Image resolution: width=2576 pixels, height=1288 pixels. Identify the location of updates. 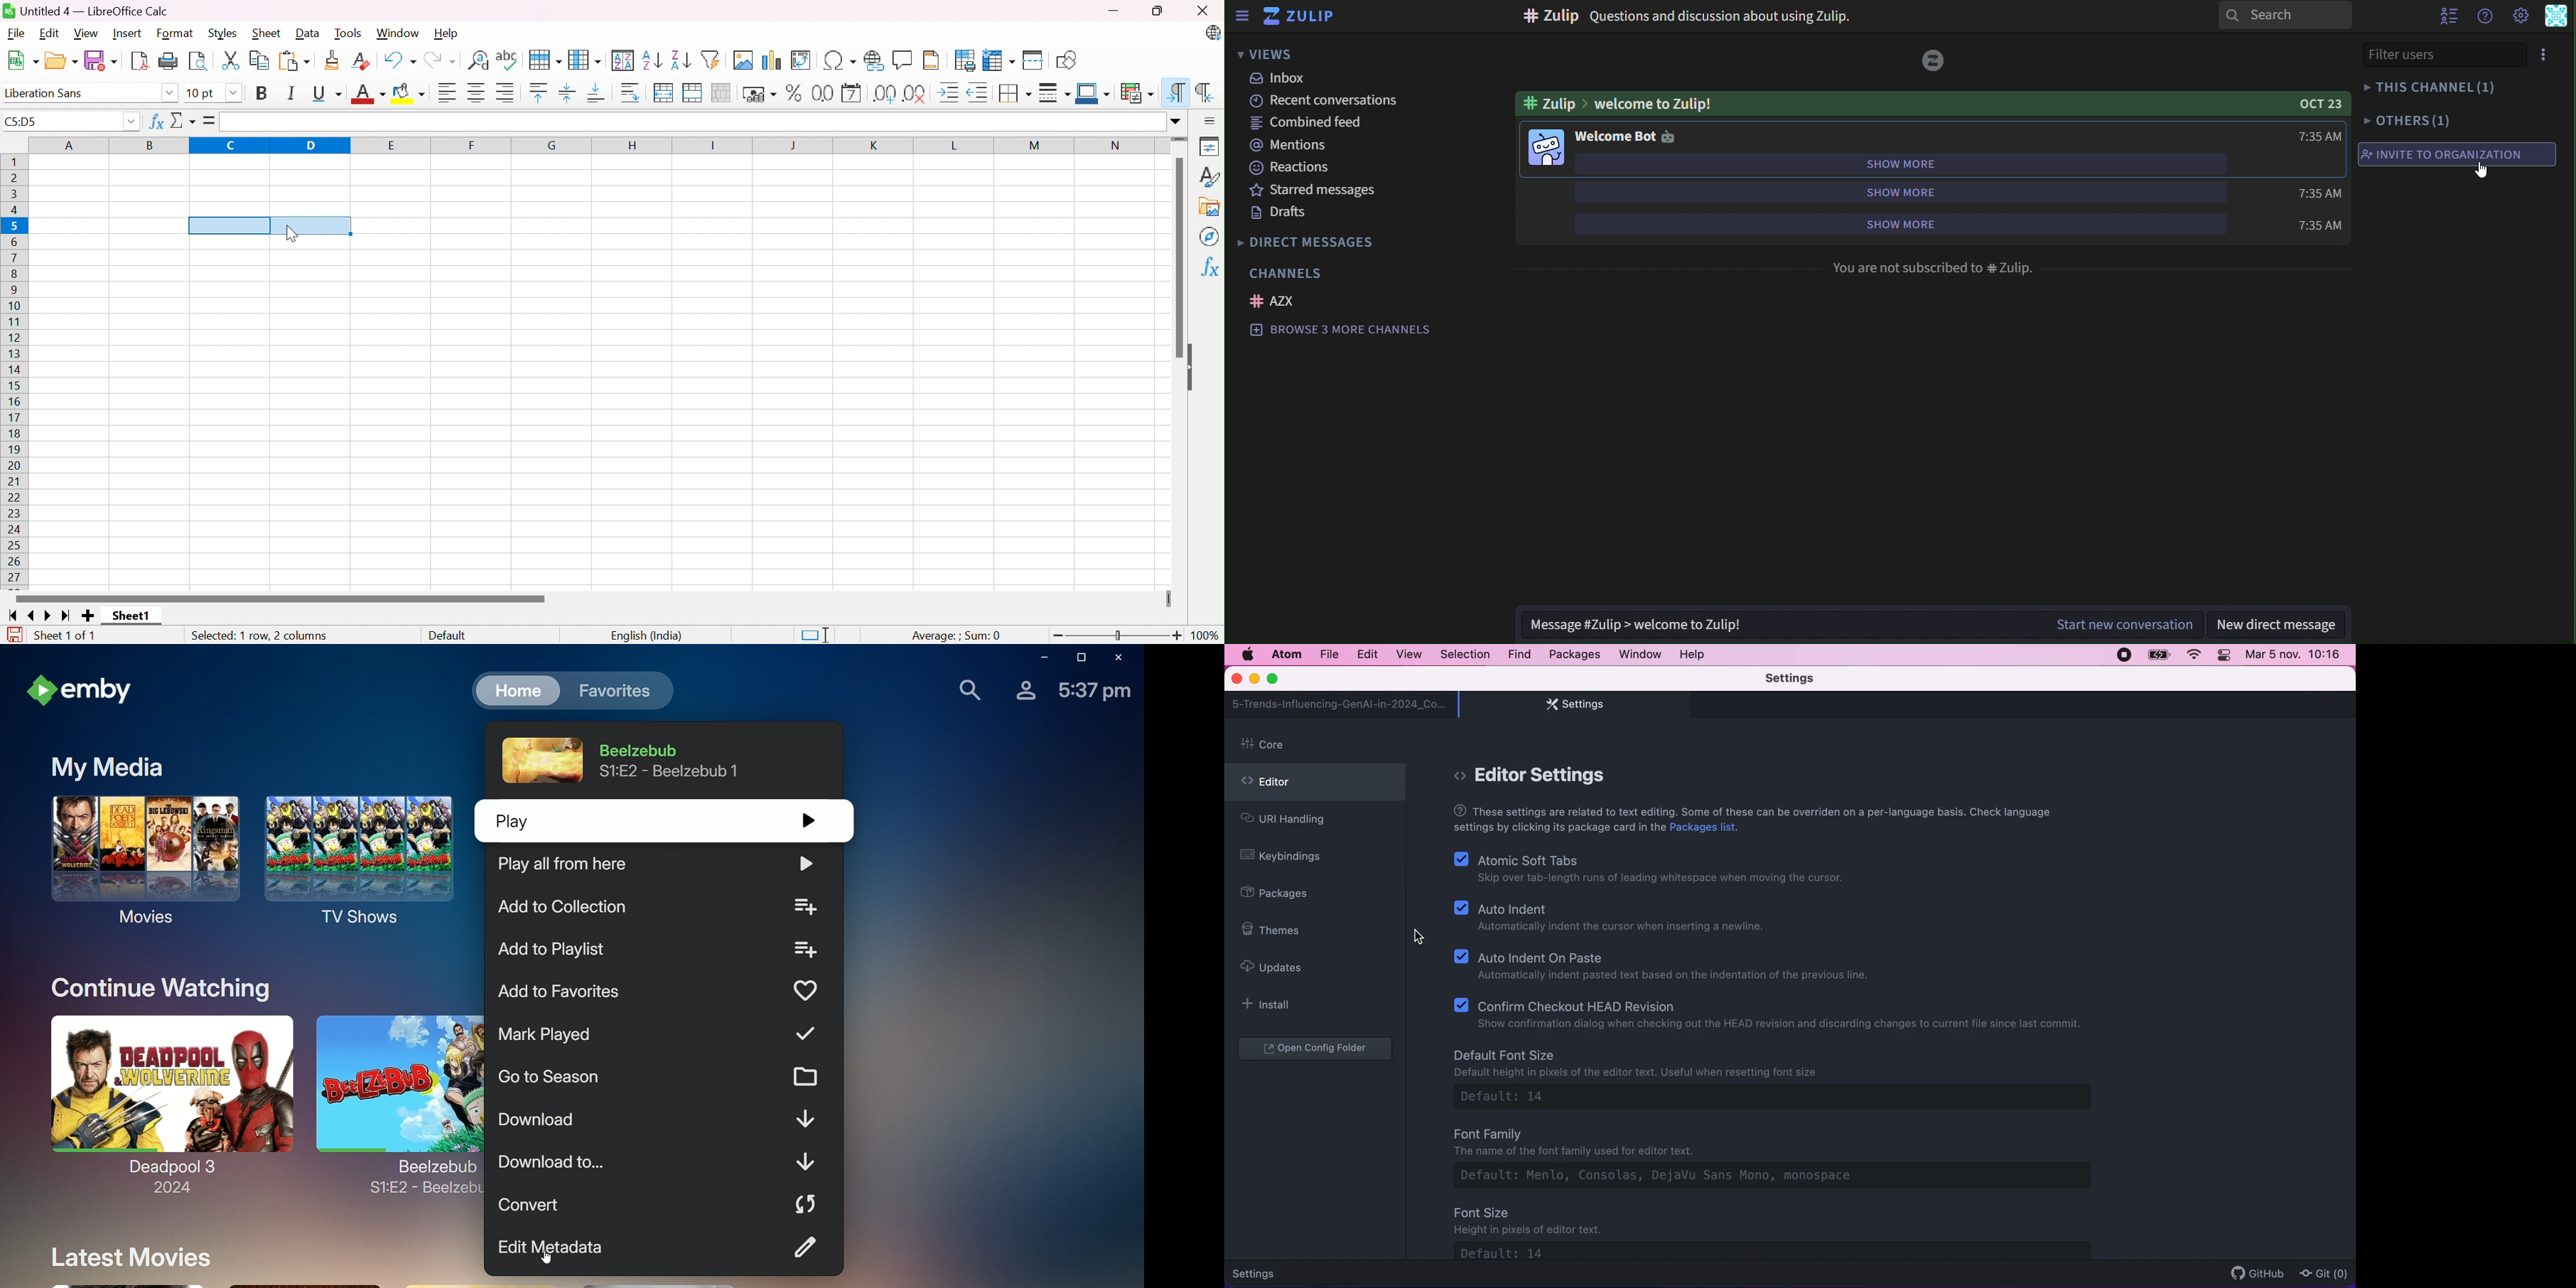
(1280, 967).